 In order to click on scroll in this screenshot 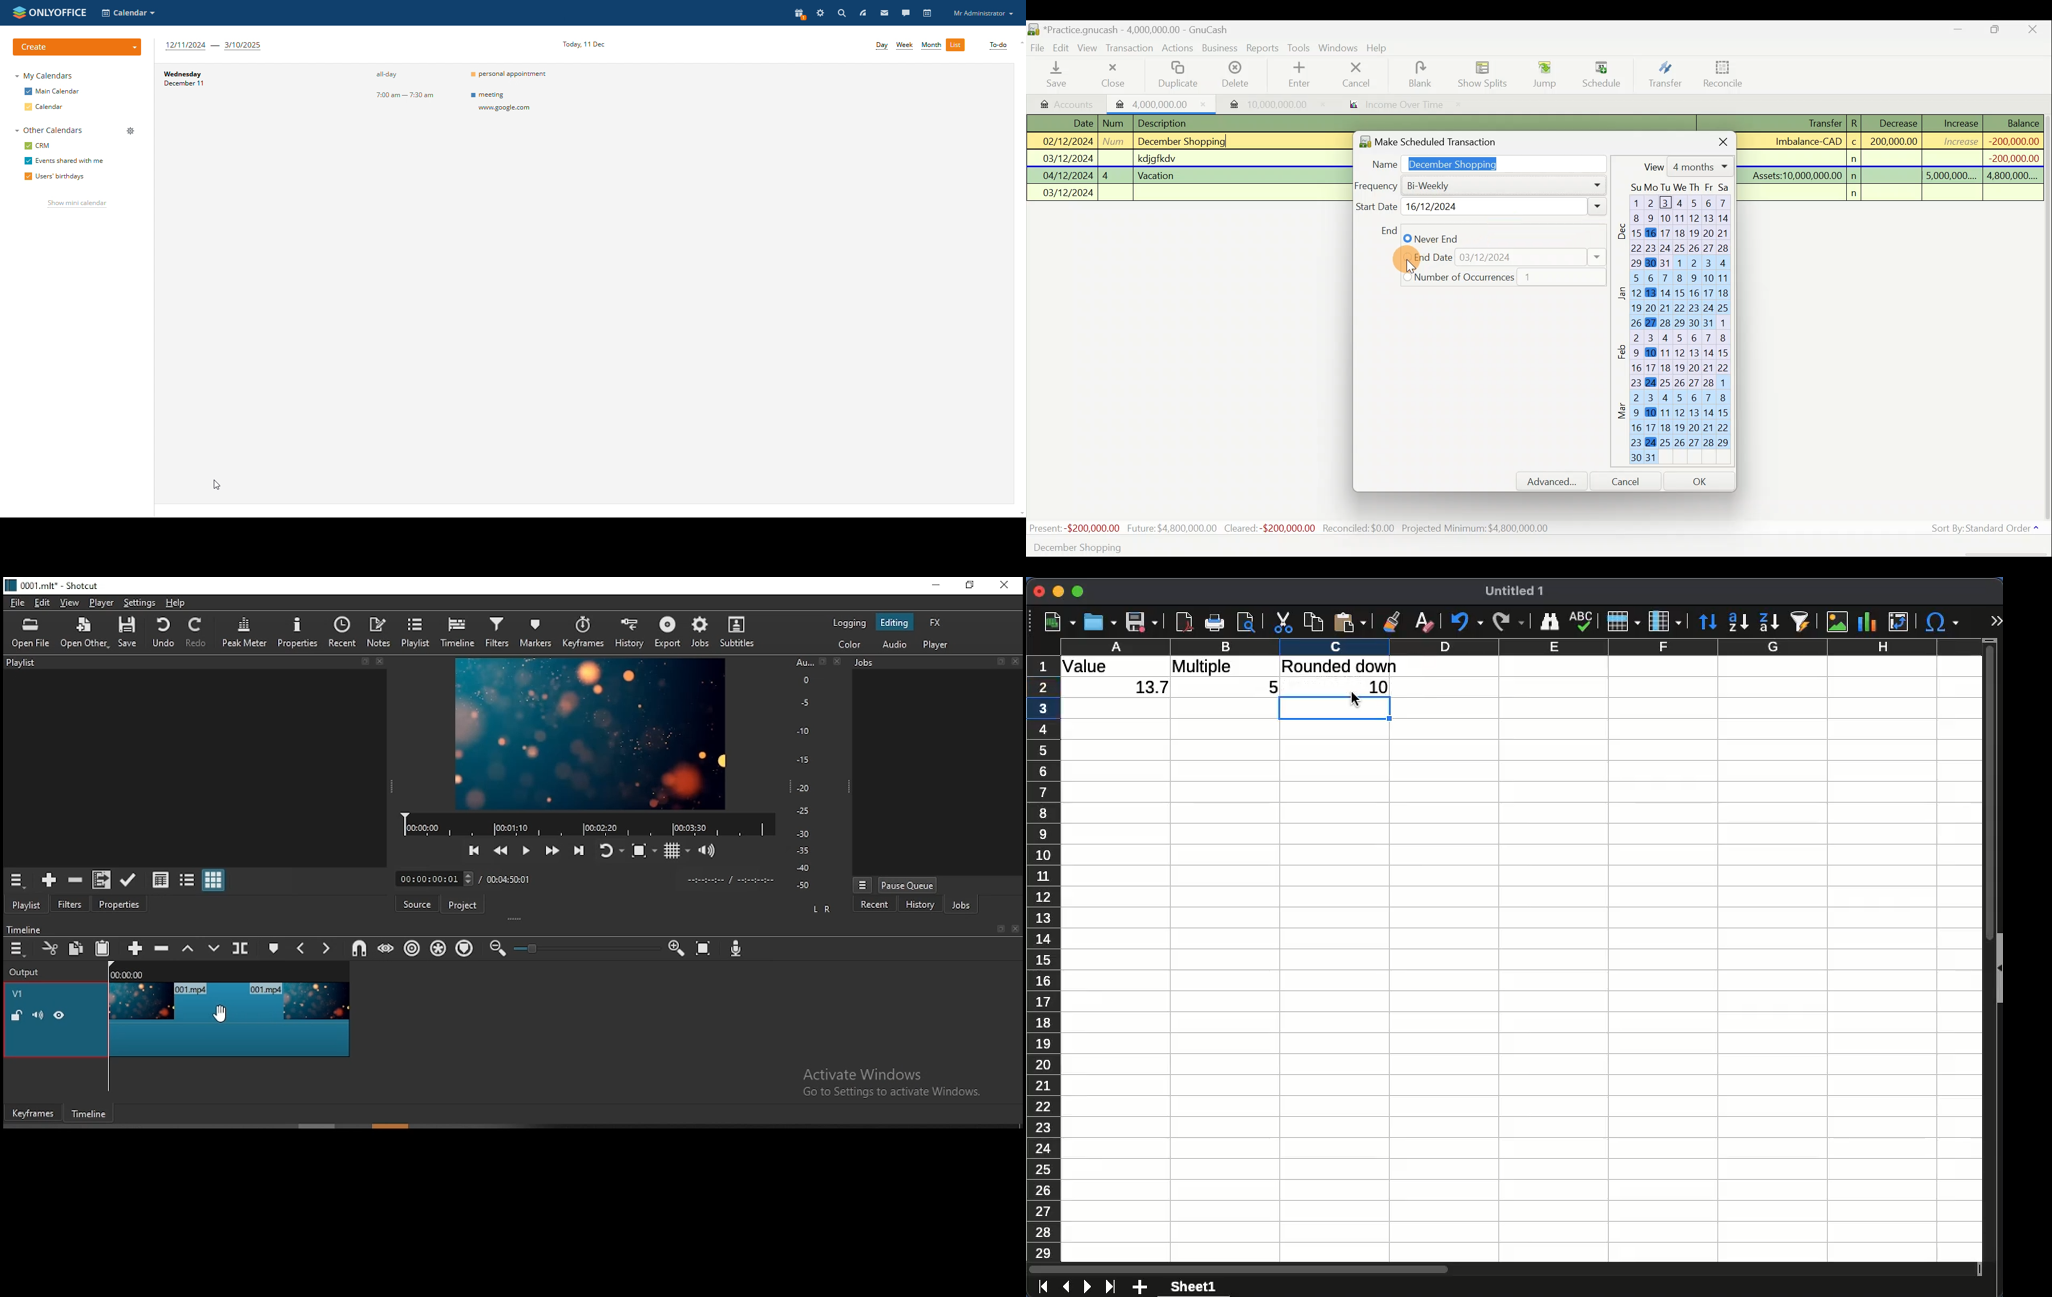, I will do `click(1981, 958)`.